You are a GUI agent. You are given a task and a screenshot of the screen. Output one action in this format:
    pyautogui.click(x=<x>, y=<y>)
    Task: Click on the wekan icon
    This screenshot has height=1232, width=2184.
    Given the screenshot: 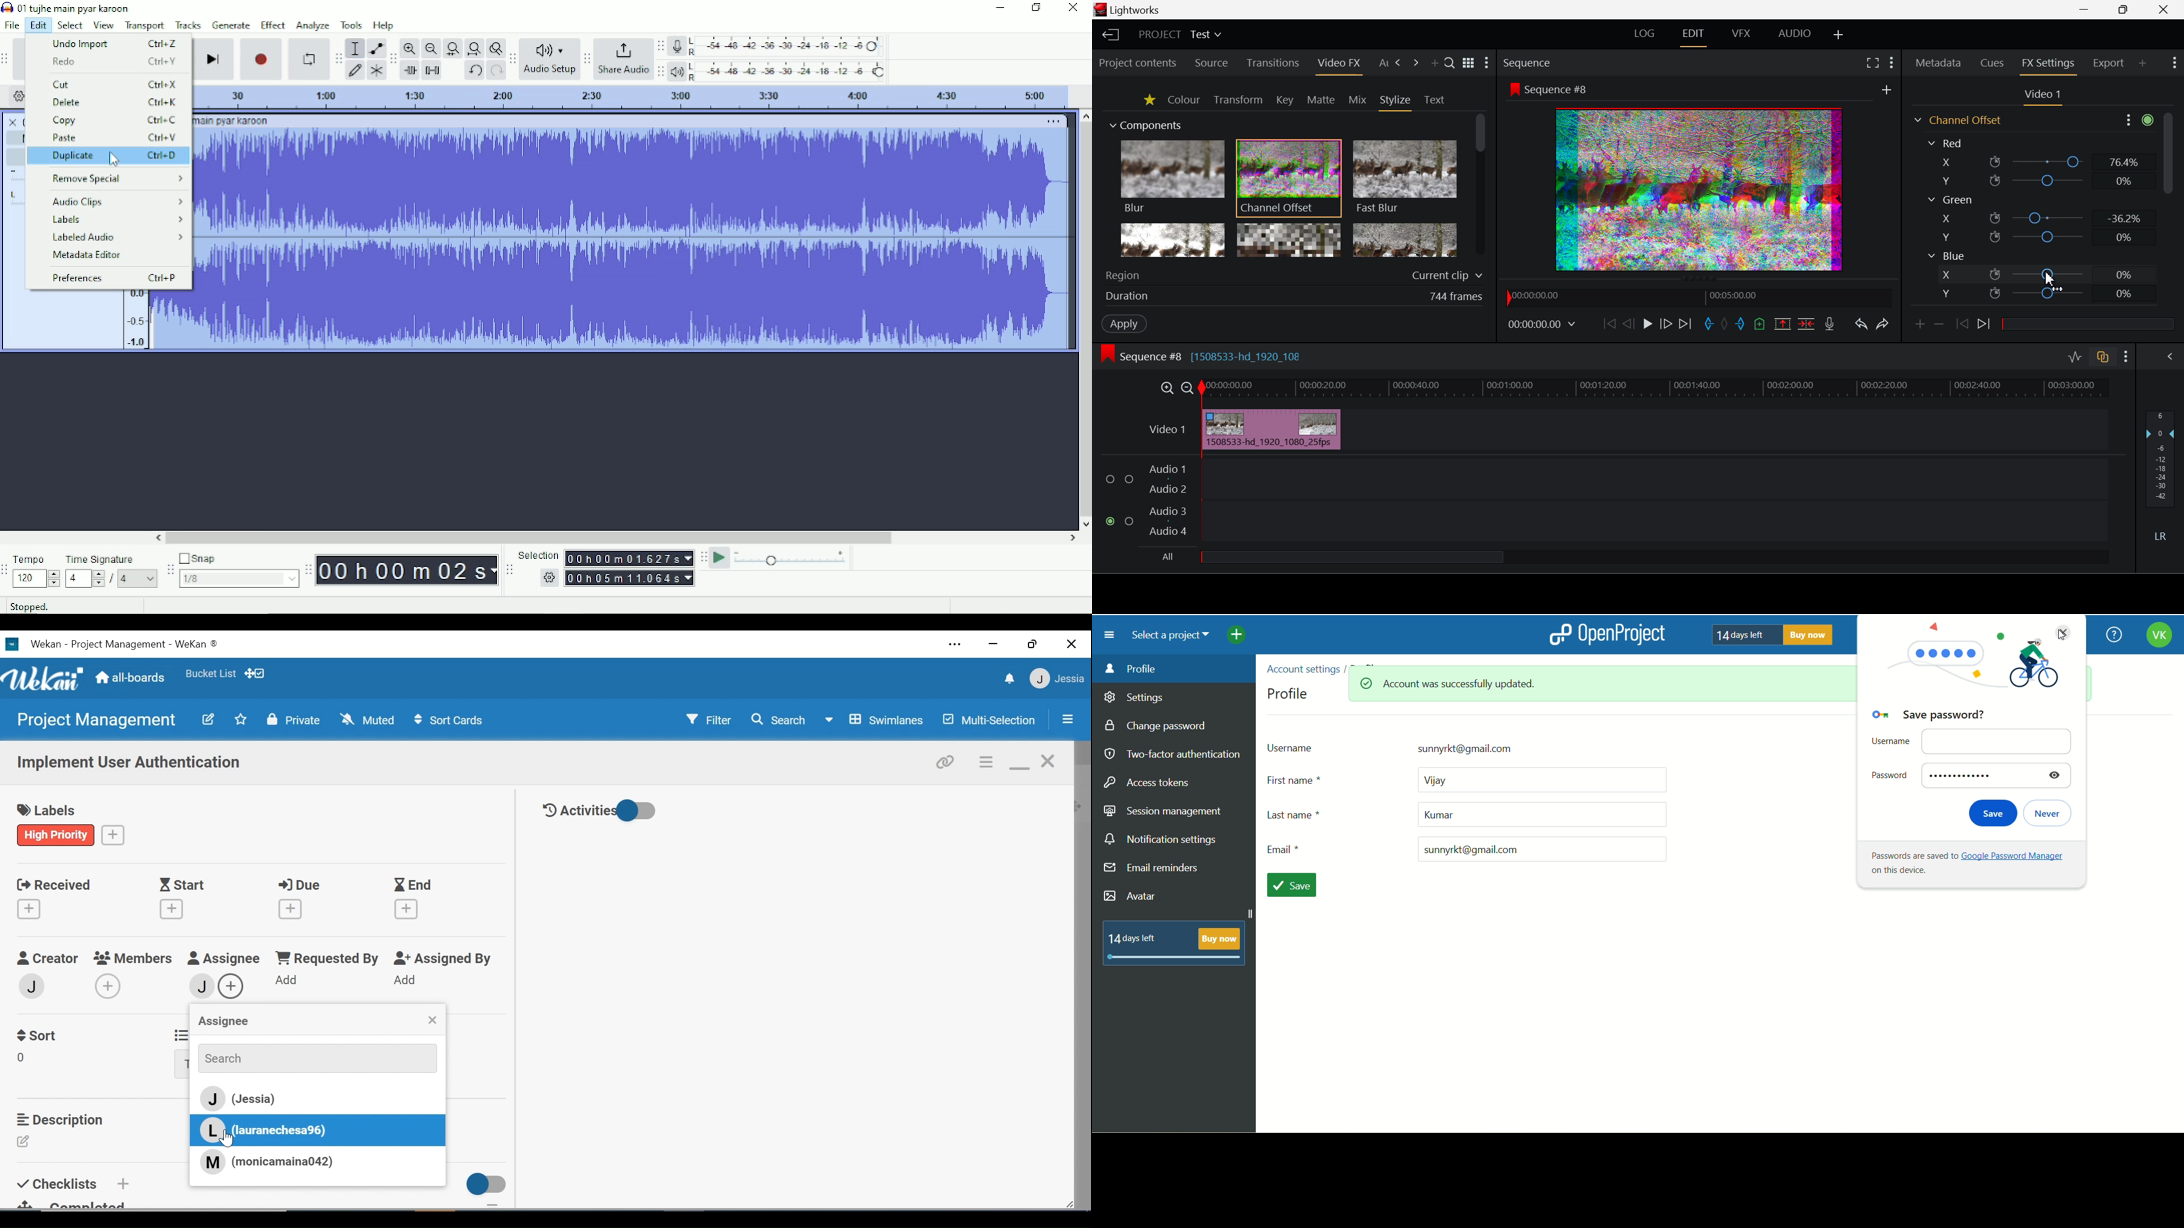 What is the action you would take?
    pyautogui.click(x=15, y=644)
    